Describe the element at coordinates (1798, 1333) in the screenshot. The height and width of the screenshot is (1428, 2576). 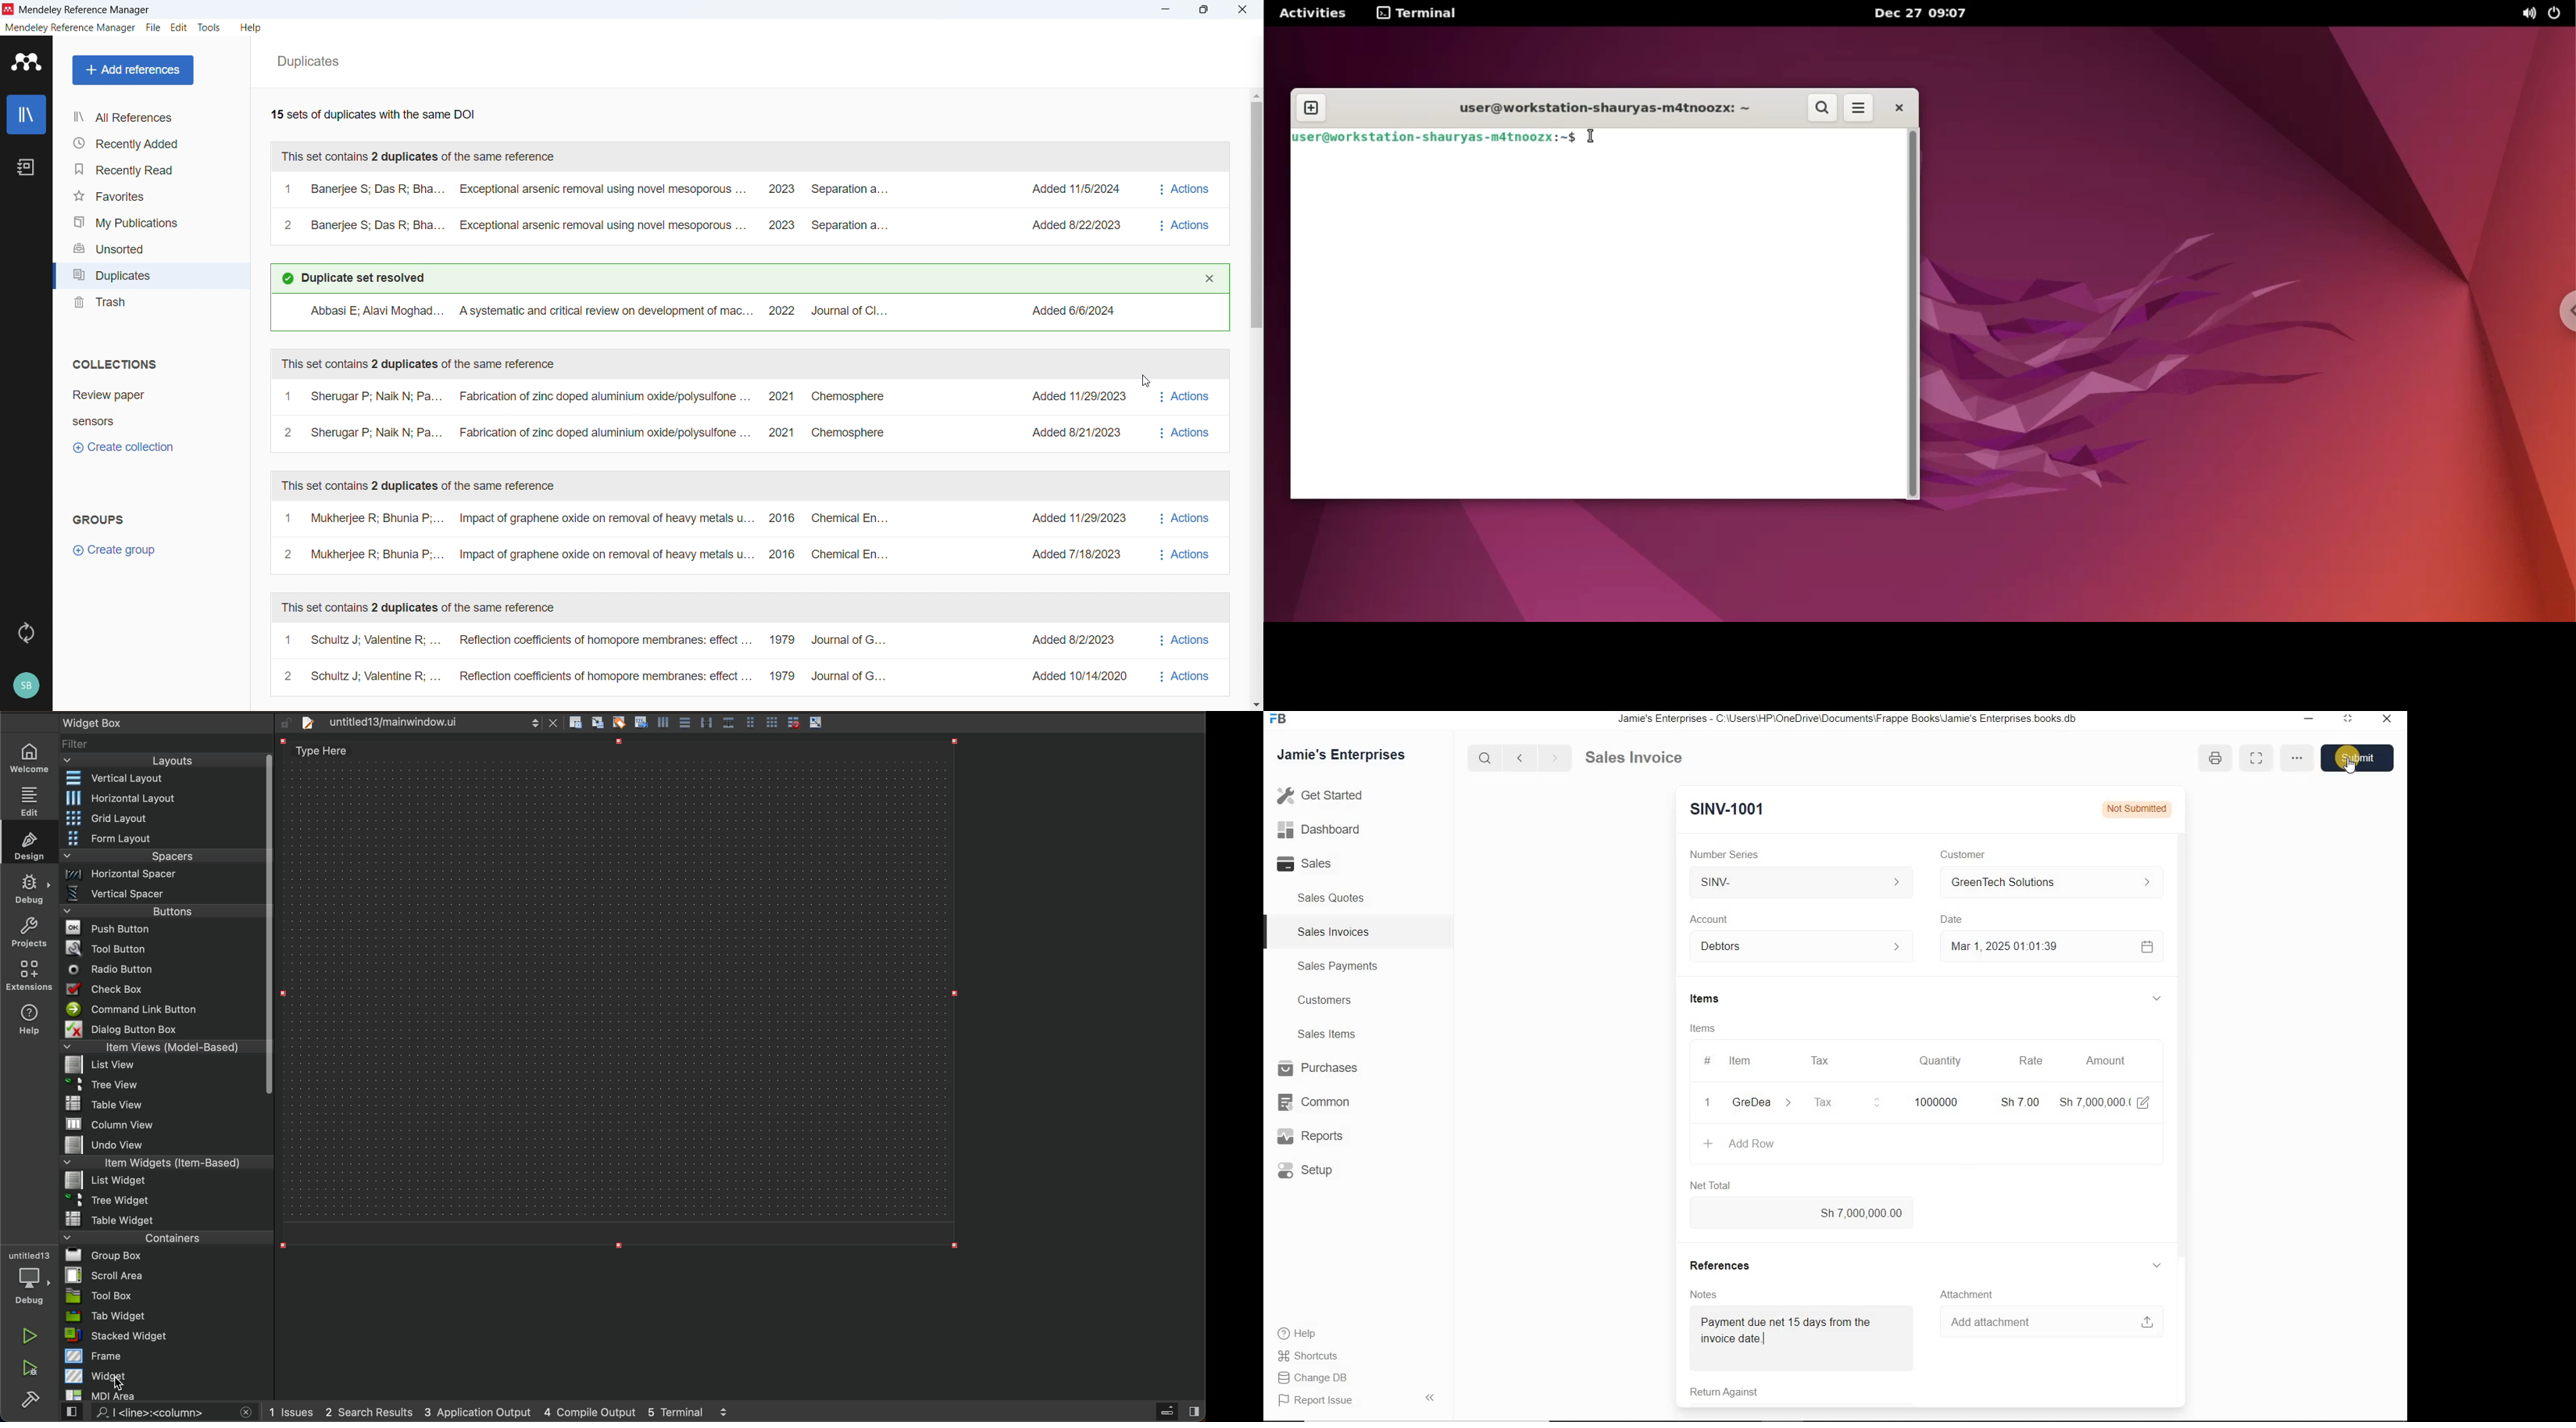
I see `Payment due net 15 days from the invoice date` at that location.